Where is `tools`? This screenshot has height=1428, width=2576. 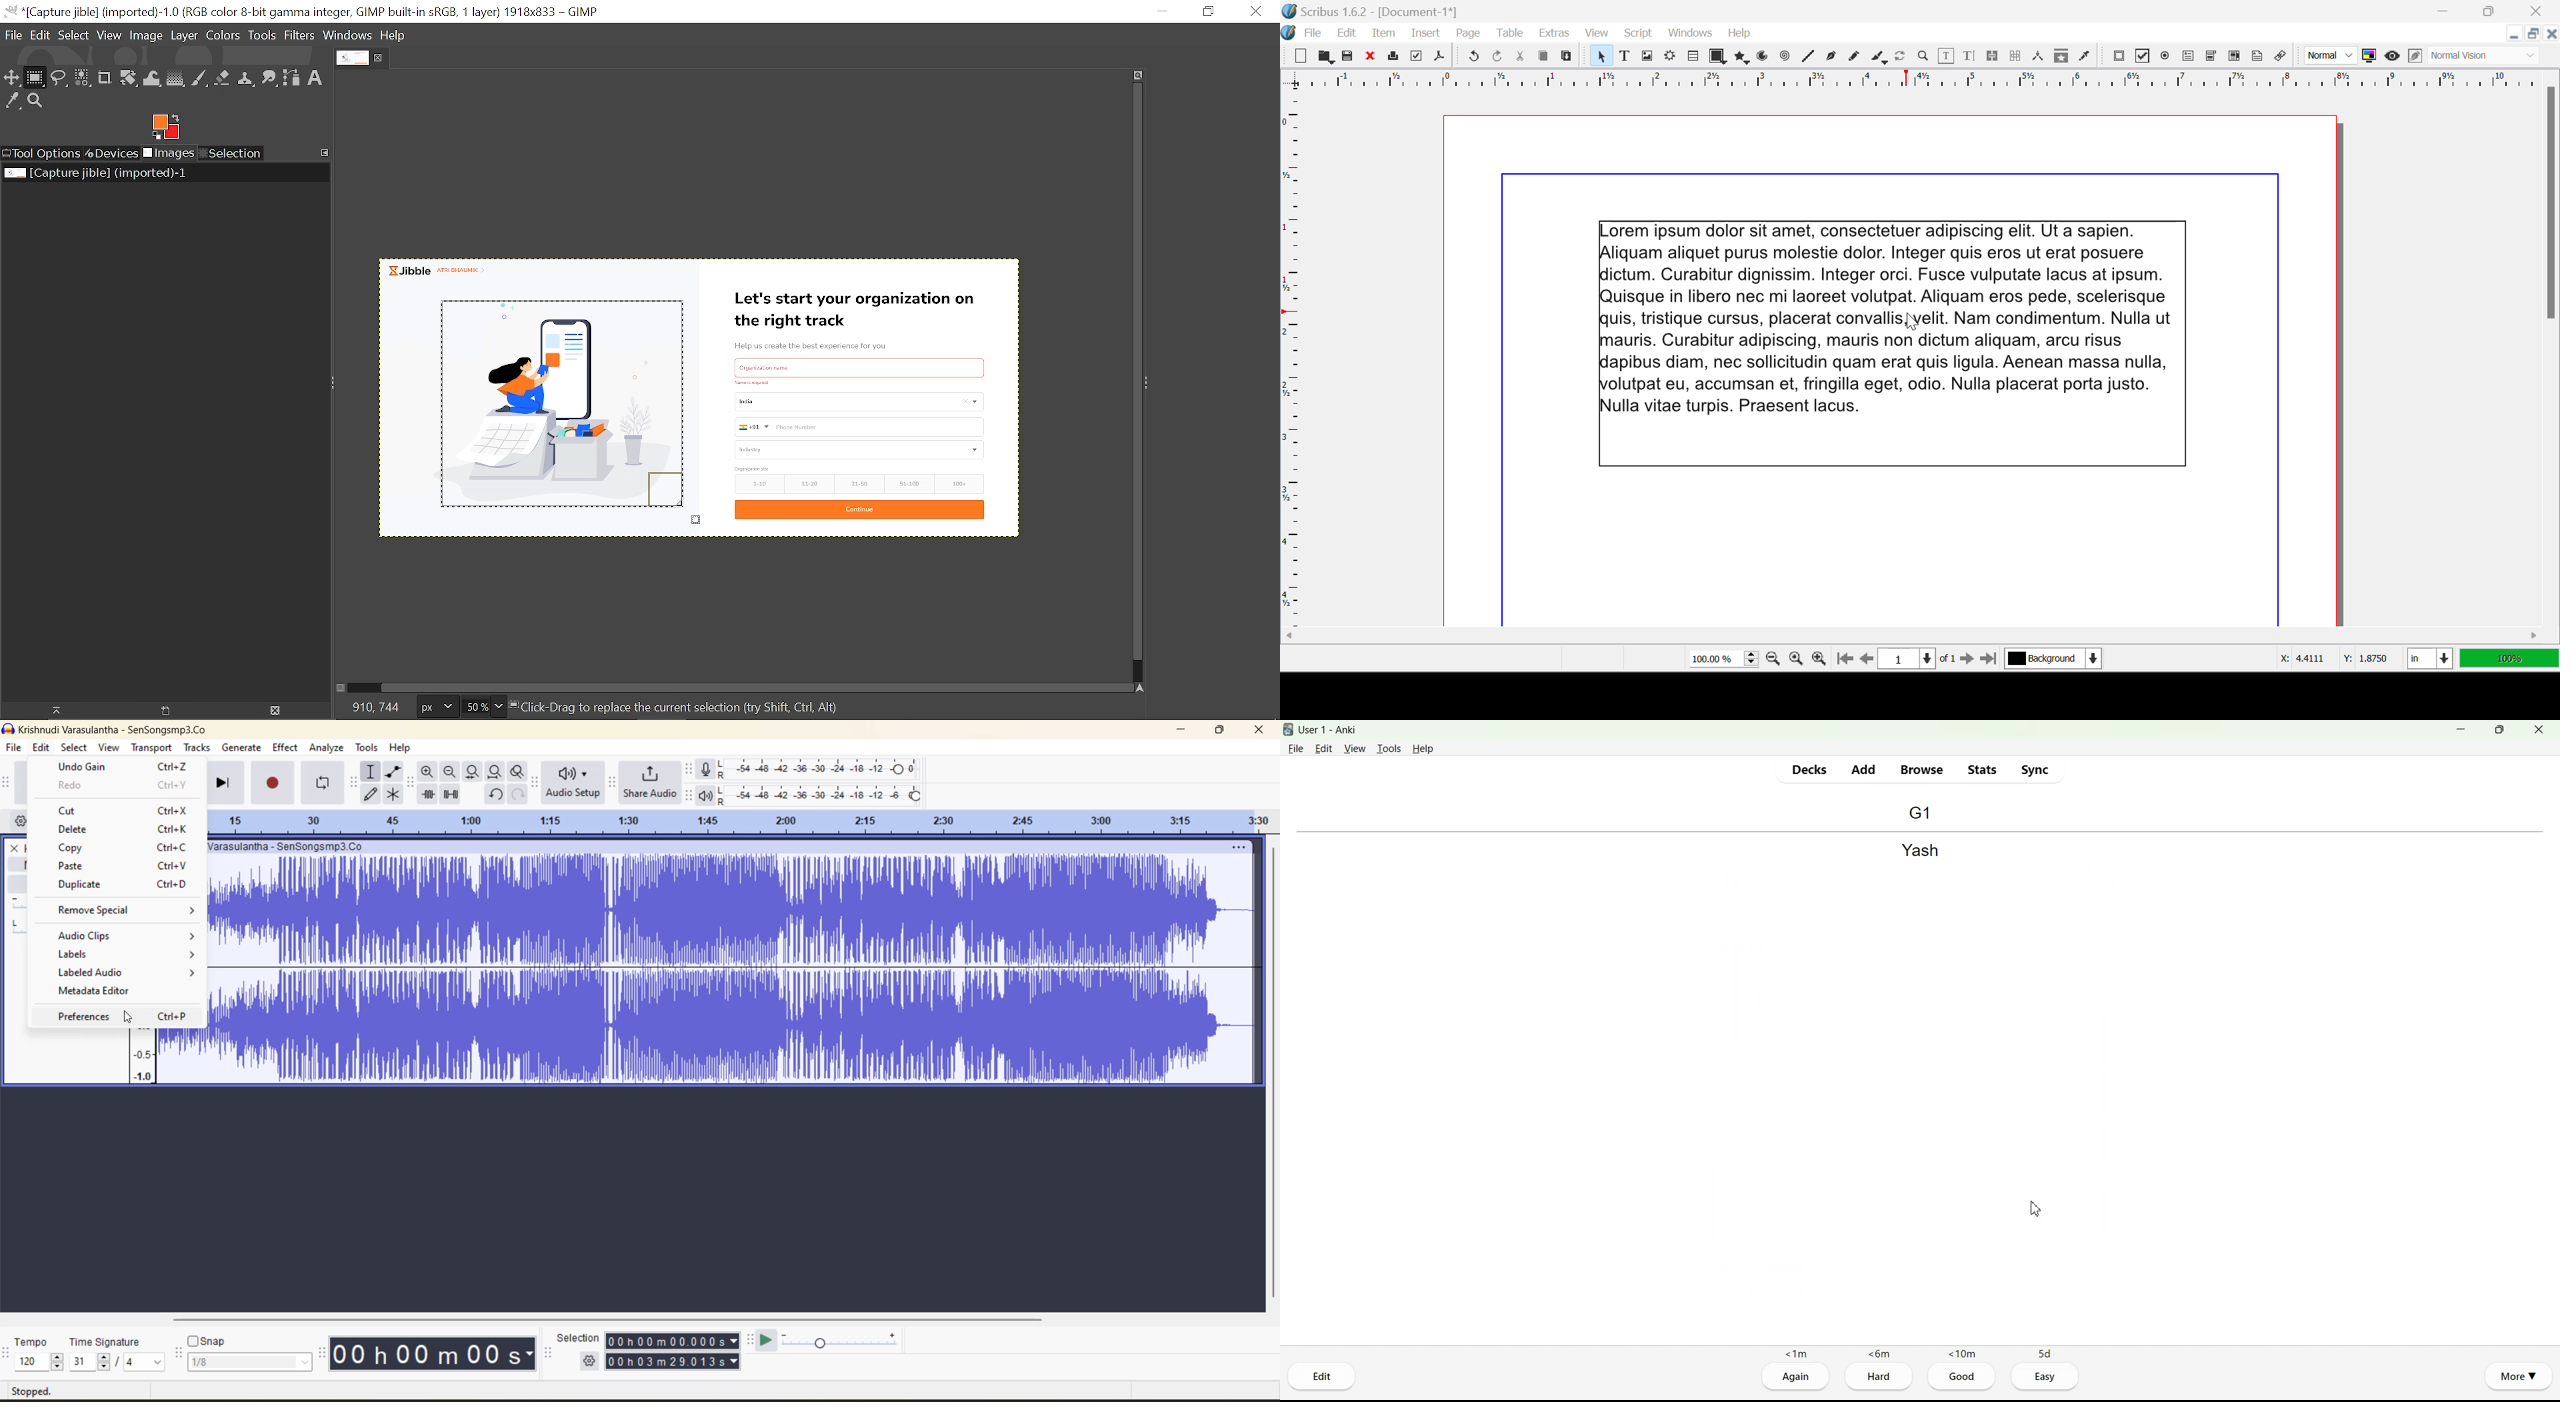 tools is located at coordinates (367, 748).